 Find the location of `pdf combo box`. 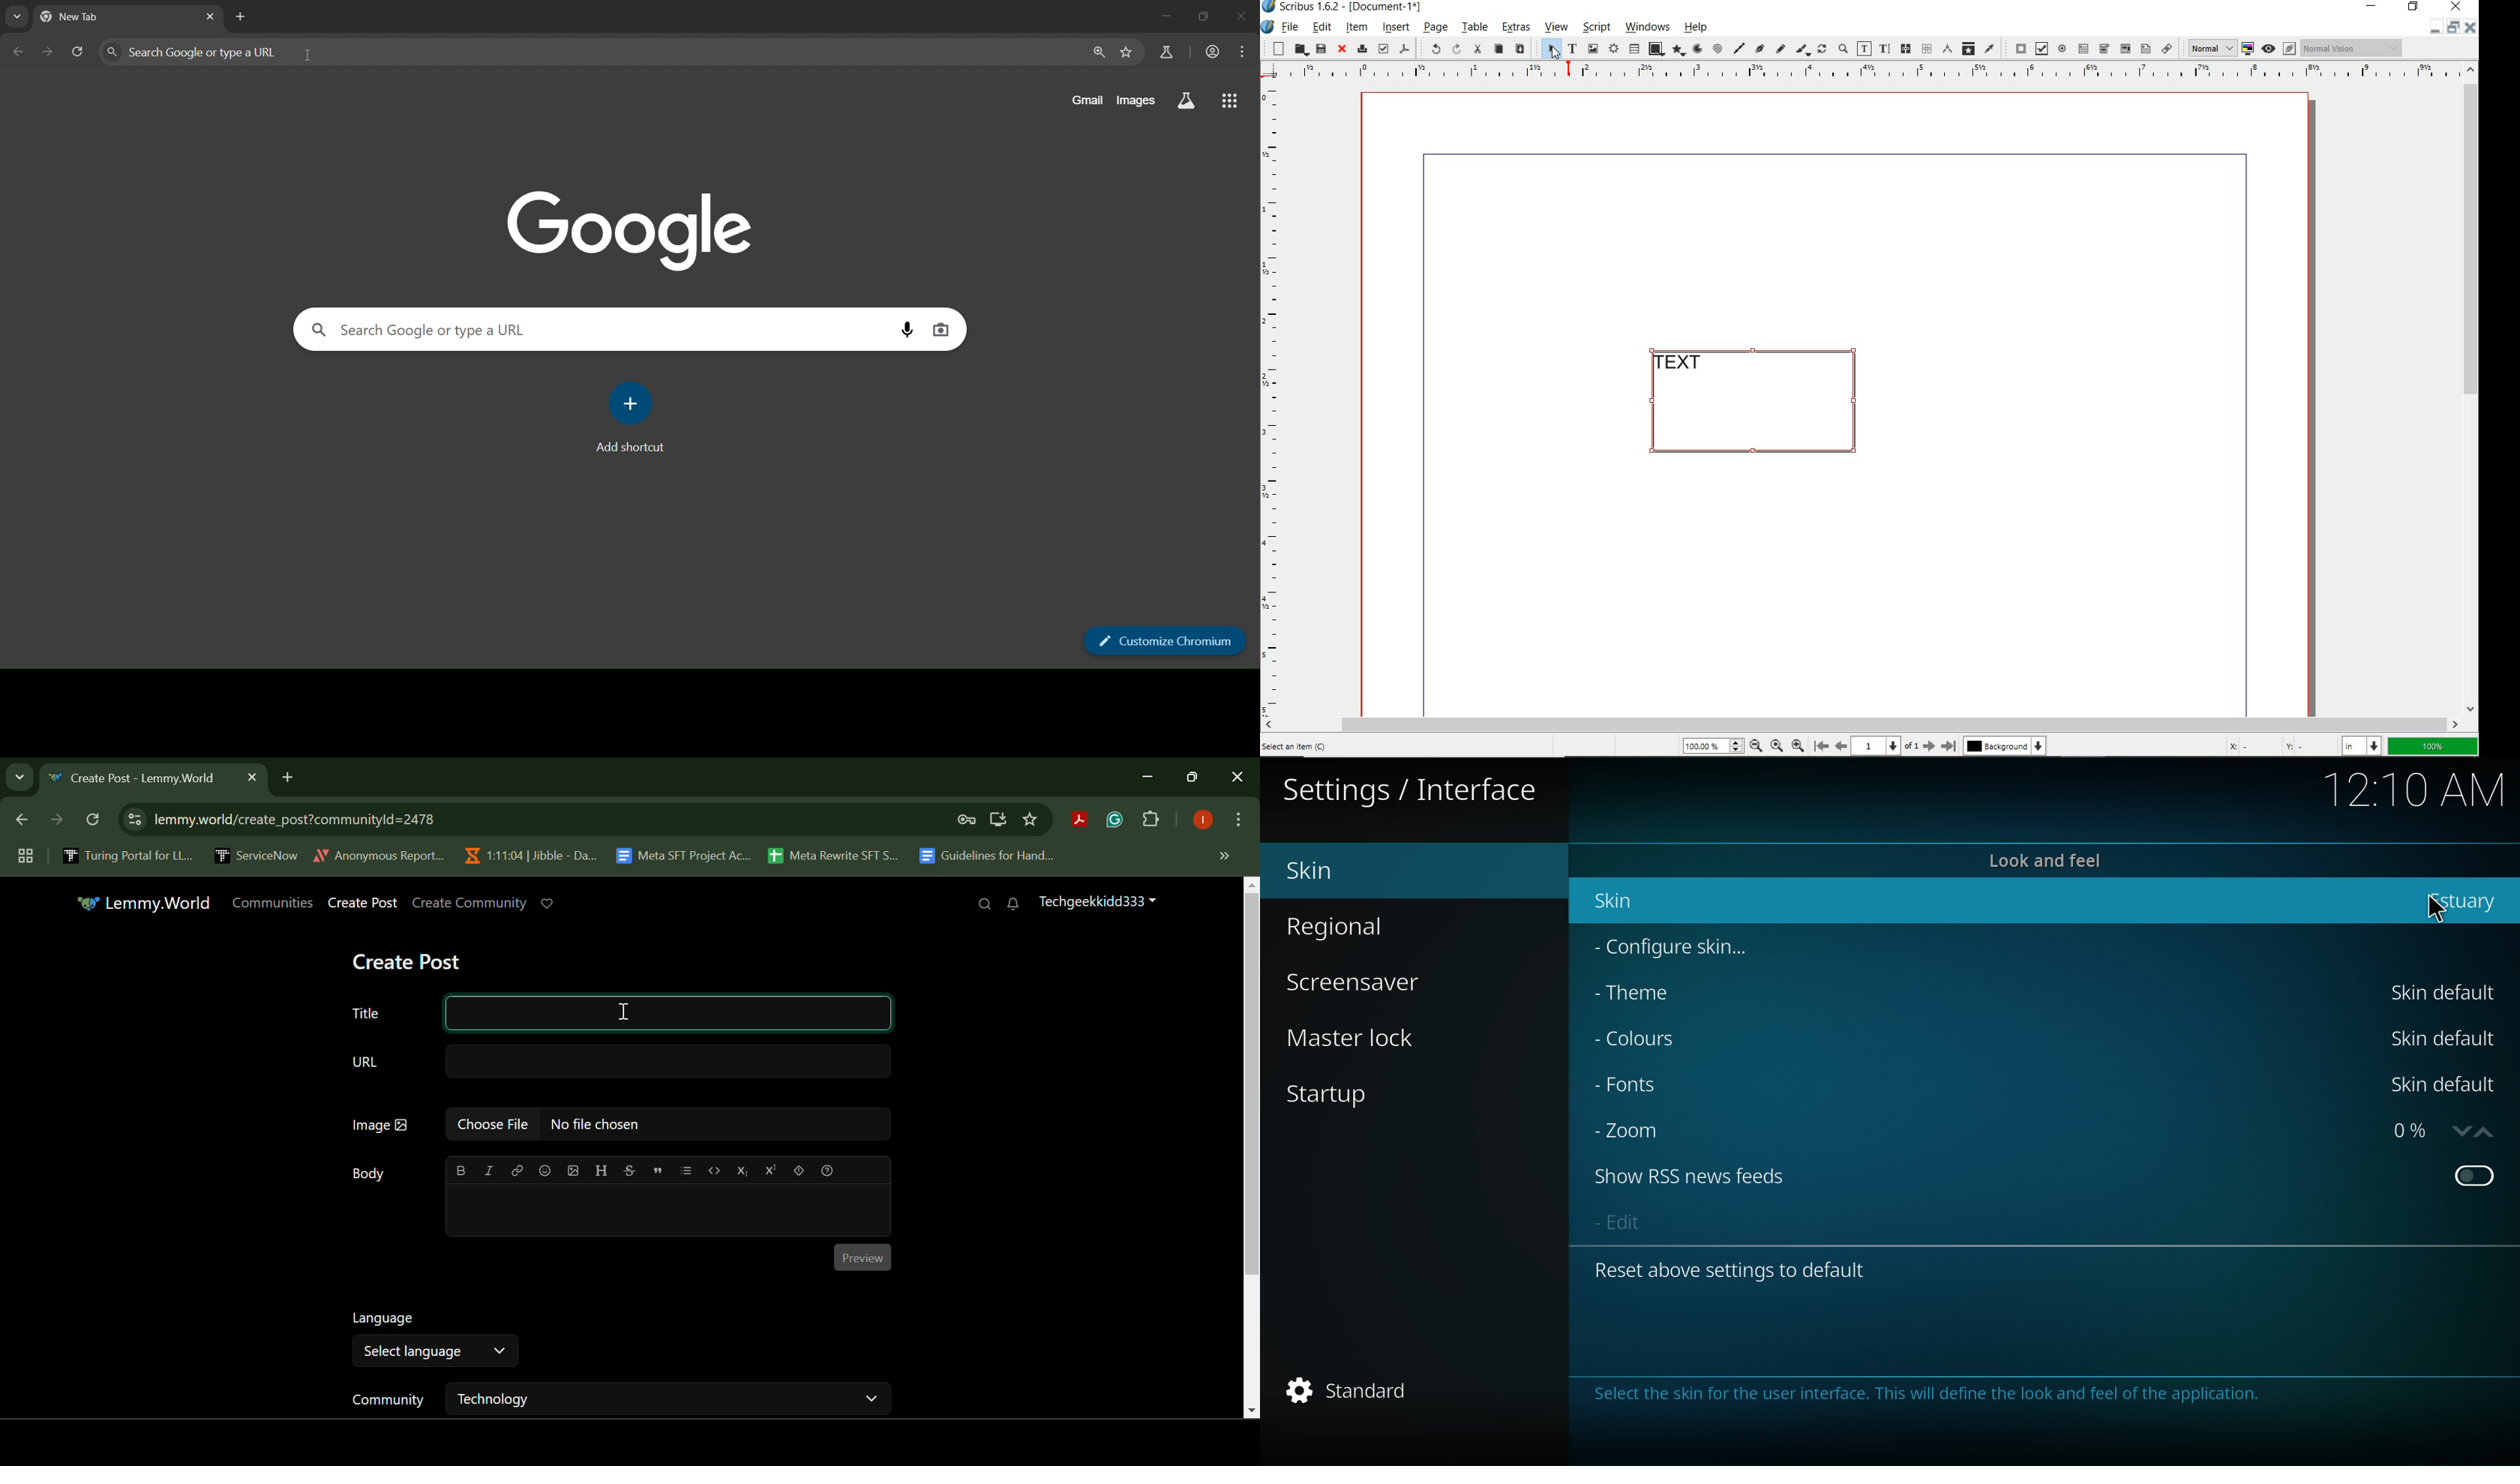

pdf combo box is located at coordinates (2104, 49).